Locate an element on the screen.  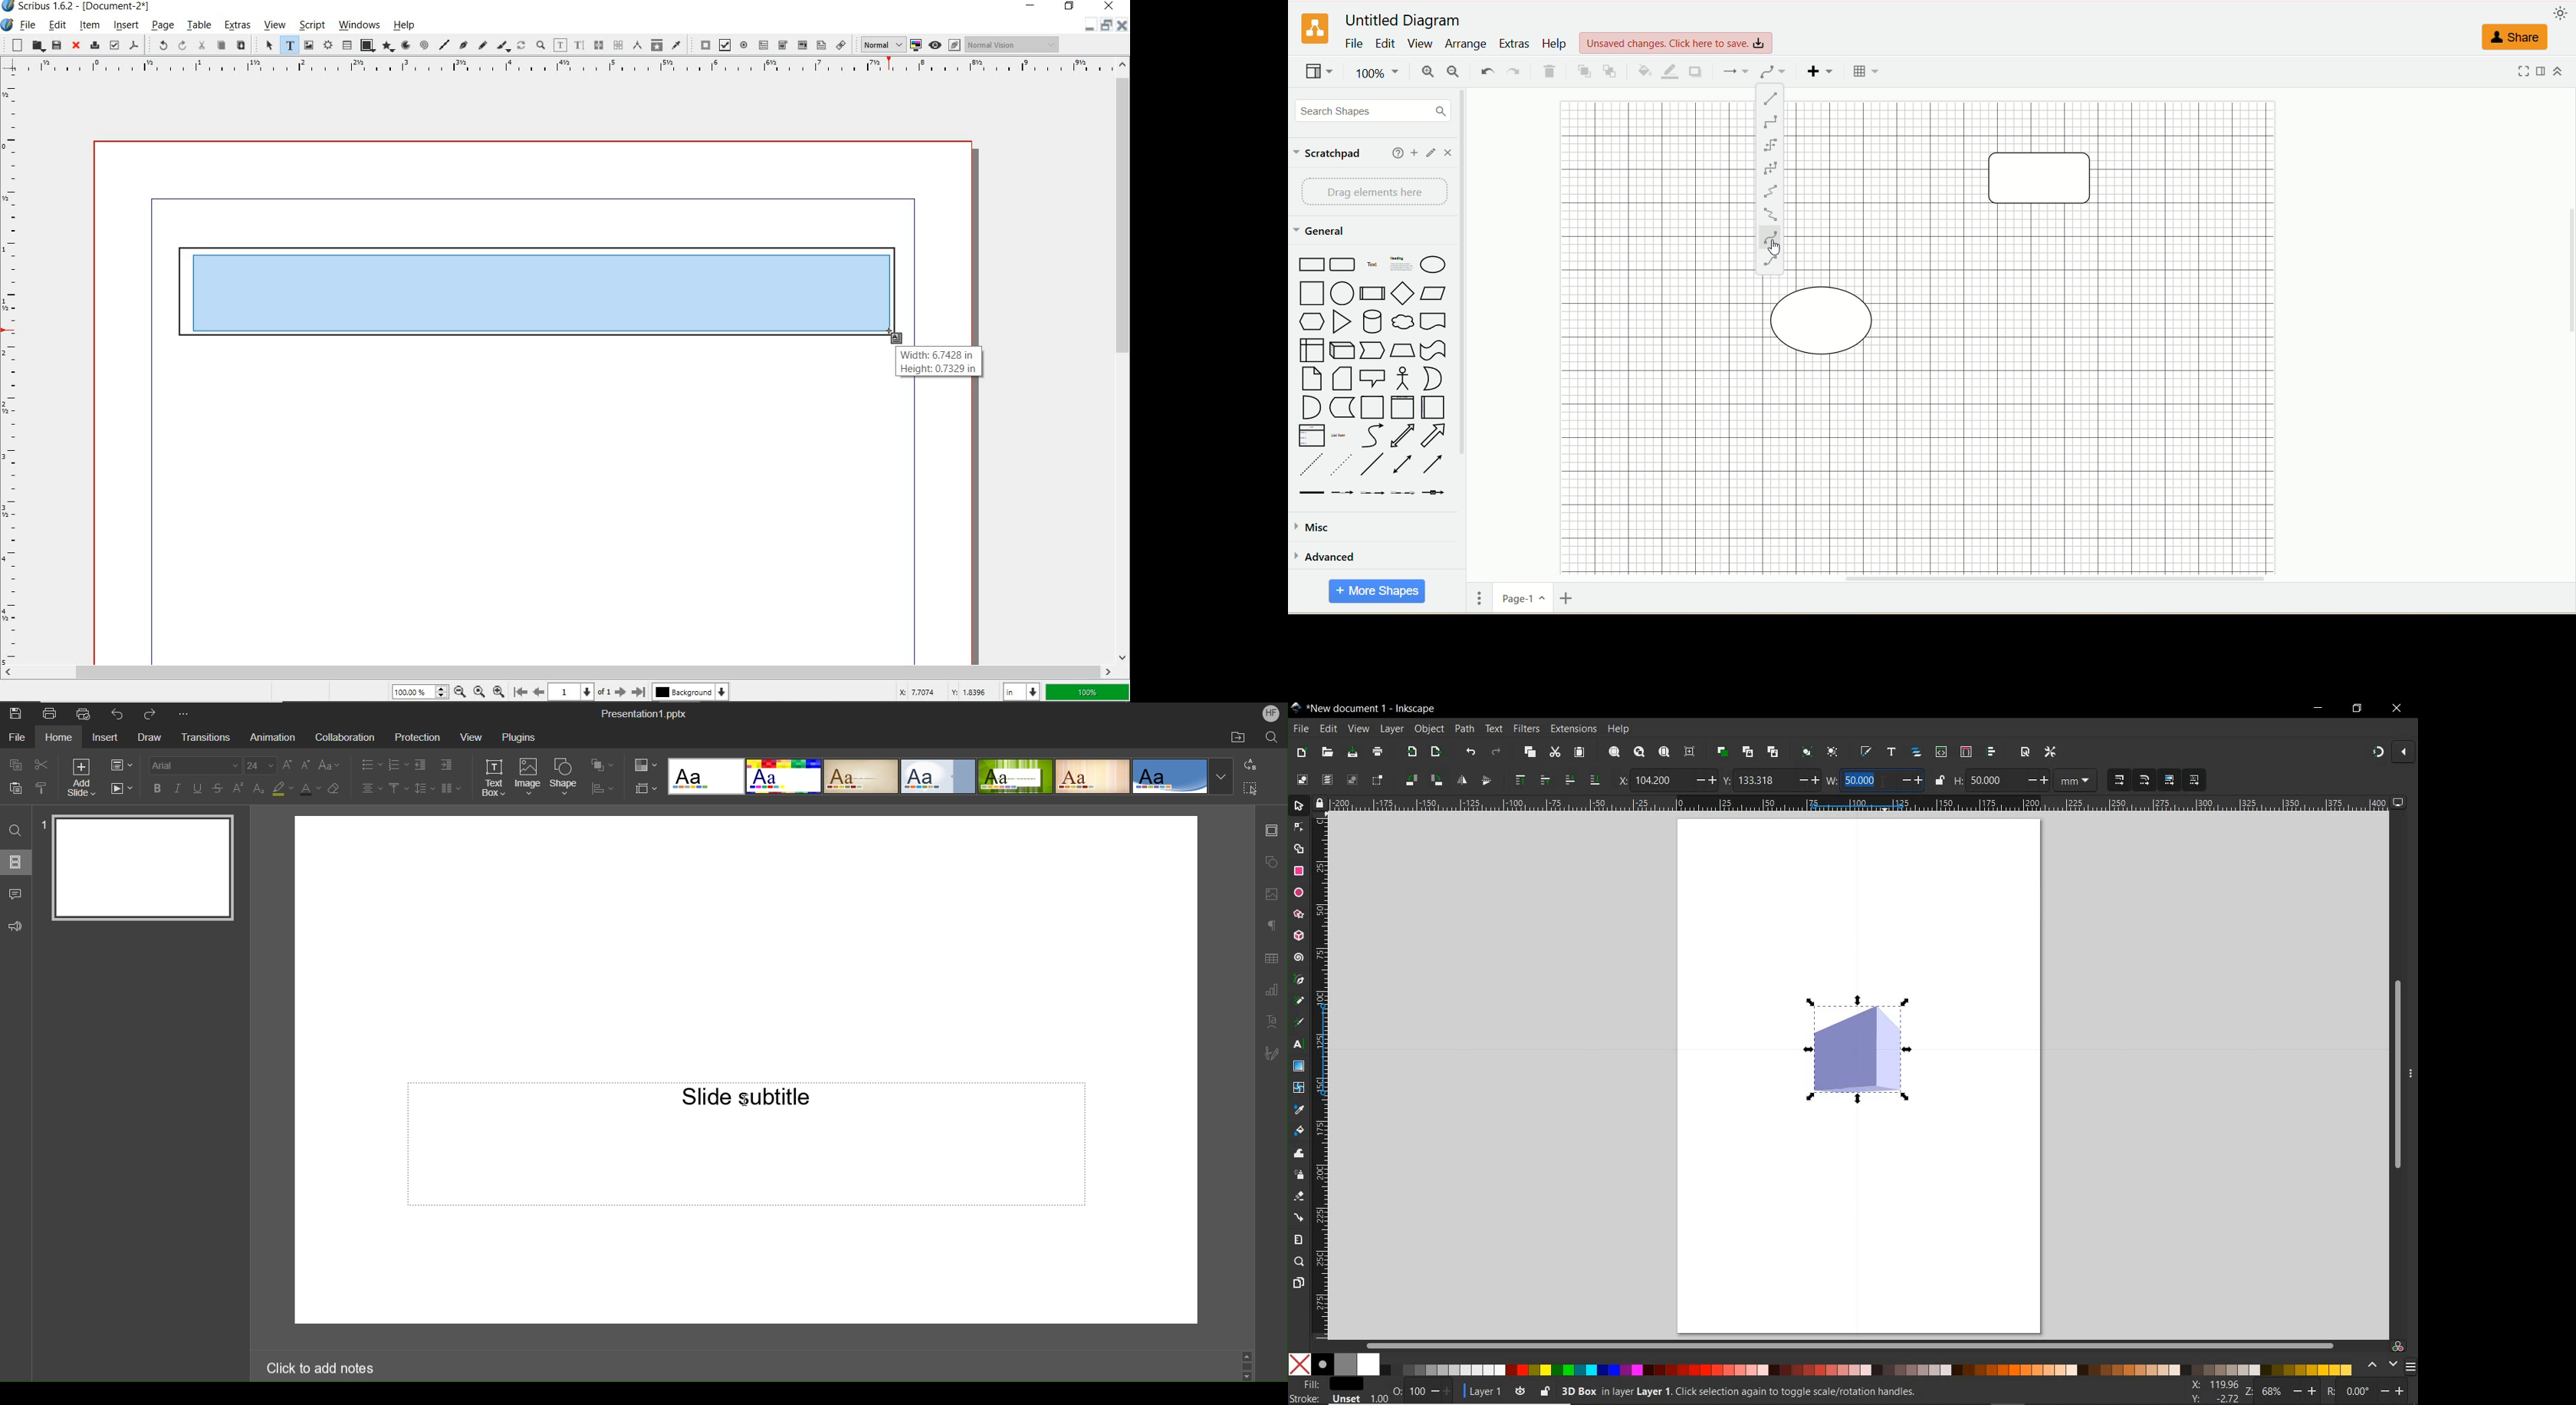
pdf check box is located at coordinates (722, 44).